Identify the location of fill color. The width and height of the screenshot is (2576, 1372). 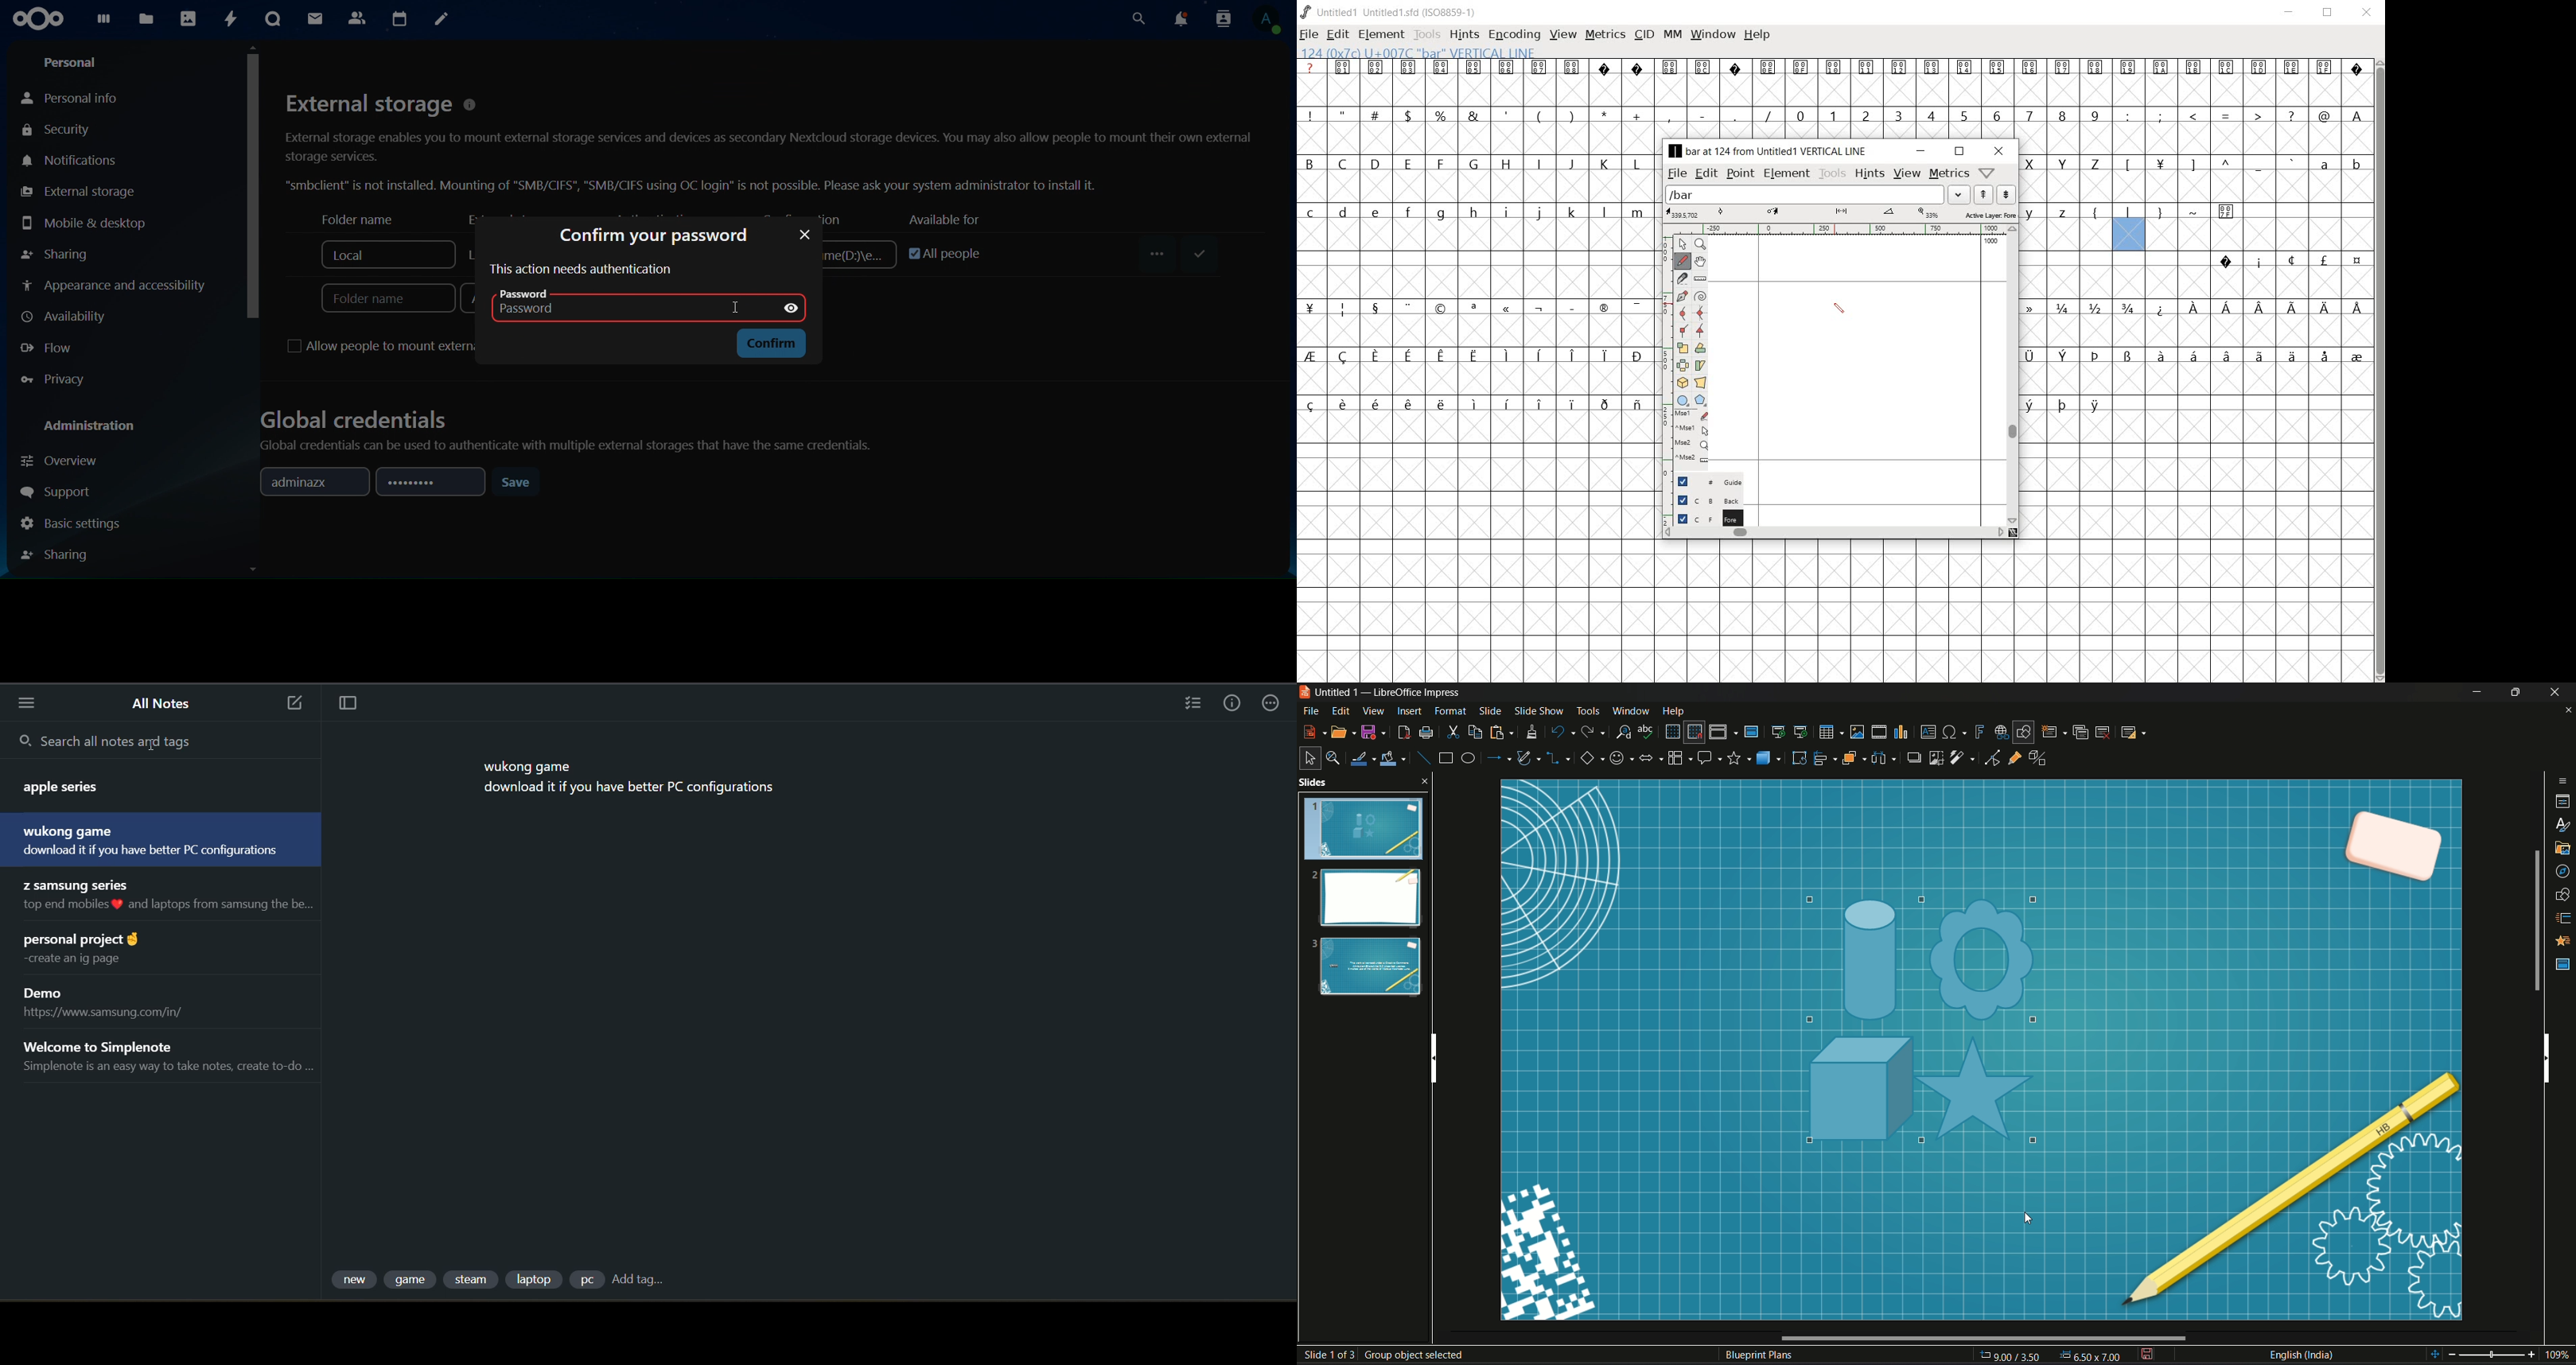
(1393, 760).